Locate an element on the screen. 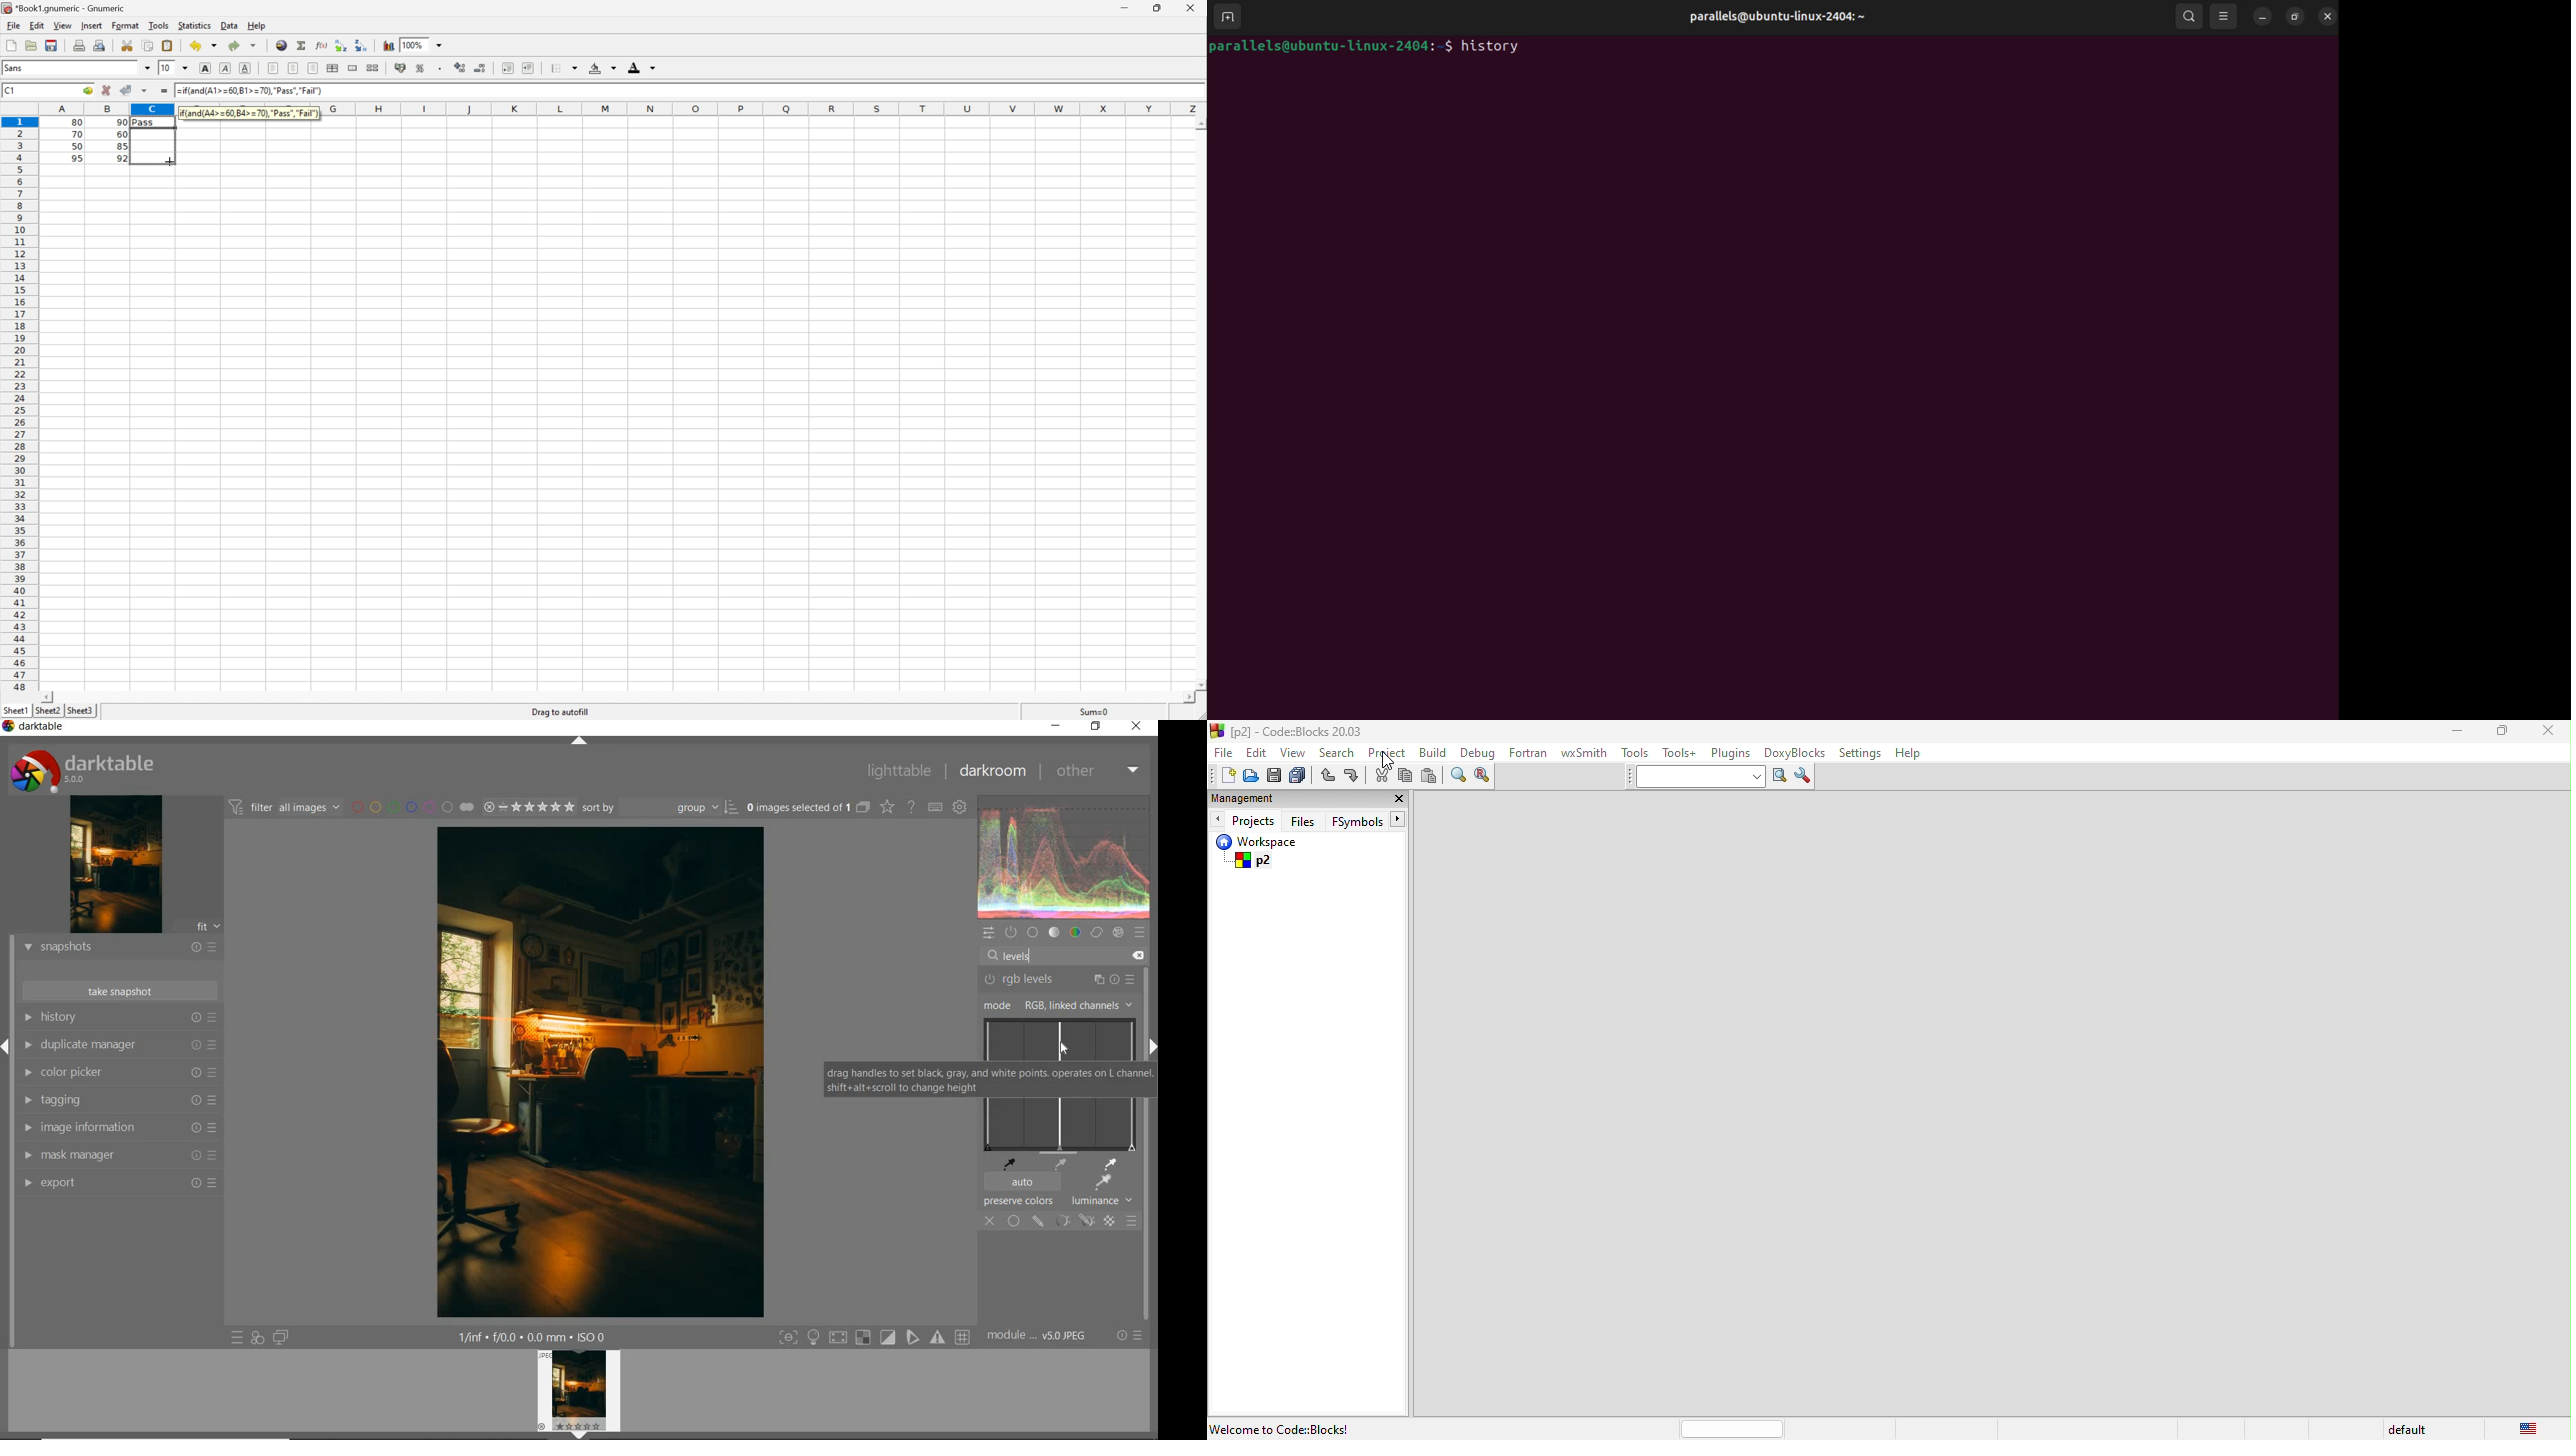 This screenshot has height=1456, width=2576. display a second darkroom image below is located at coordinates (281, 1338).